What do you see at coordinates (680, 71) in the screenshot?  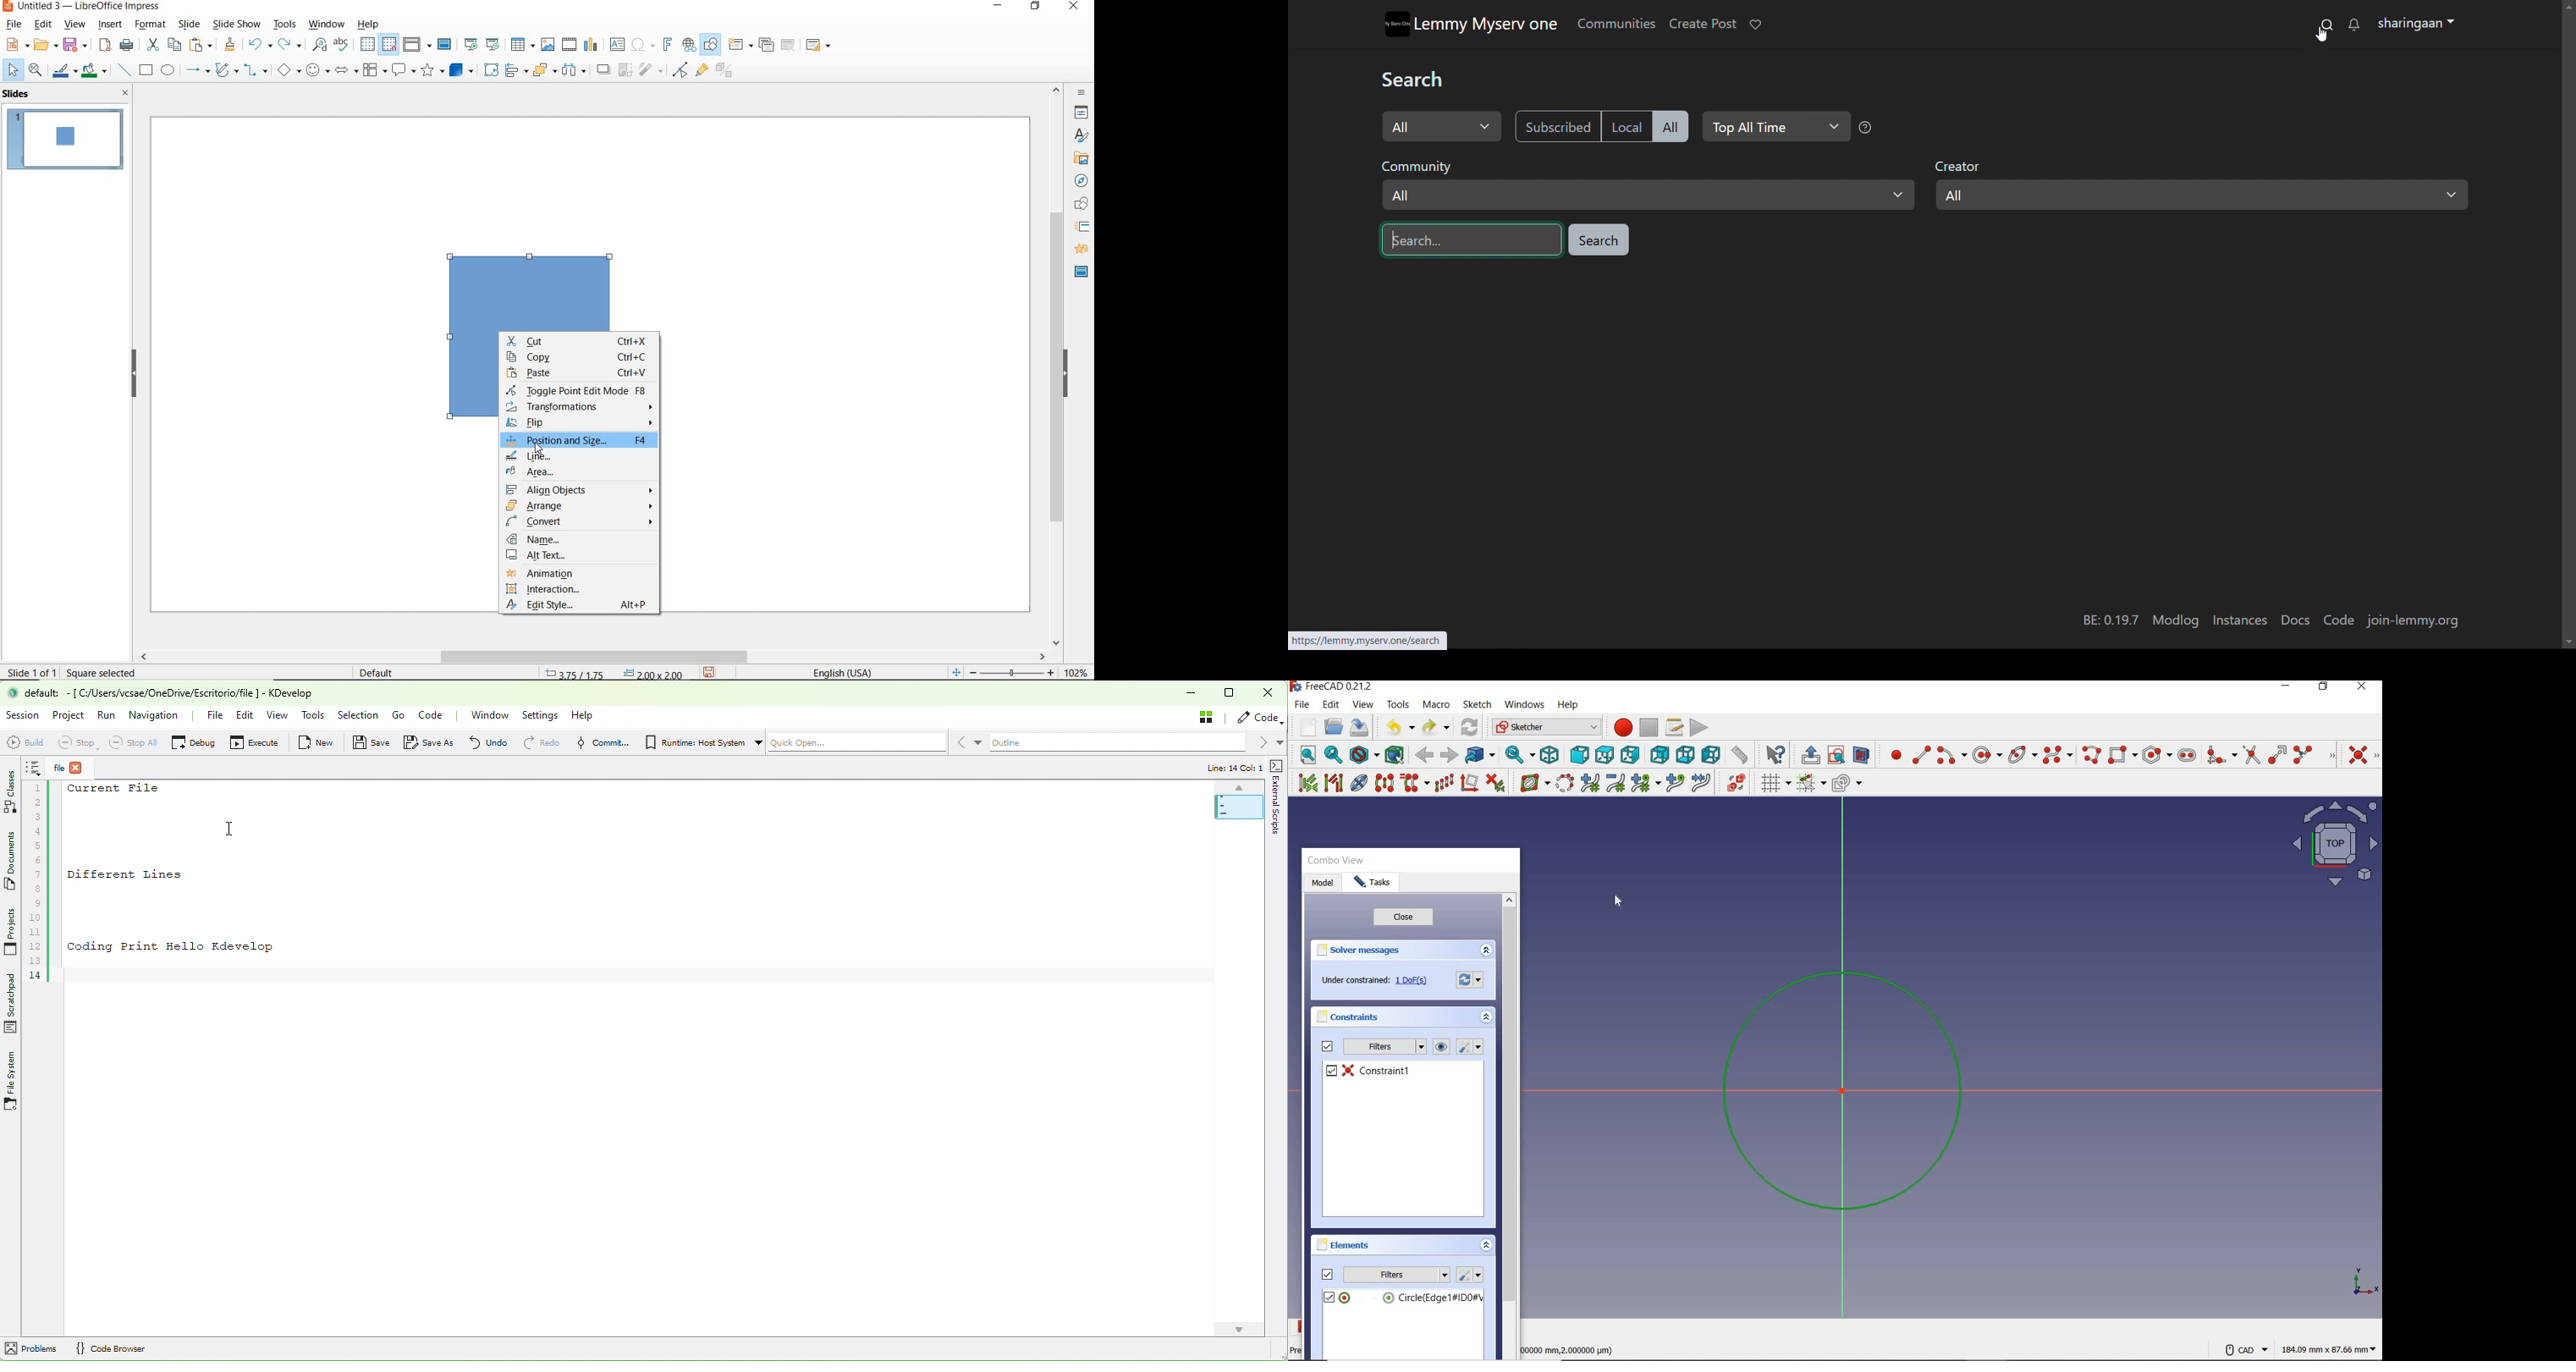 I see `toggle point edit mode` at bounding box center [680, 71].